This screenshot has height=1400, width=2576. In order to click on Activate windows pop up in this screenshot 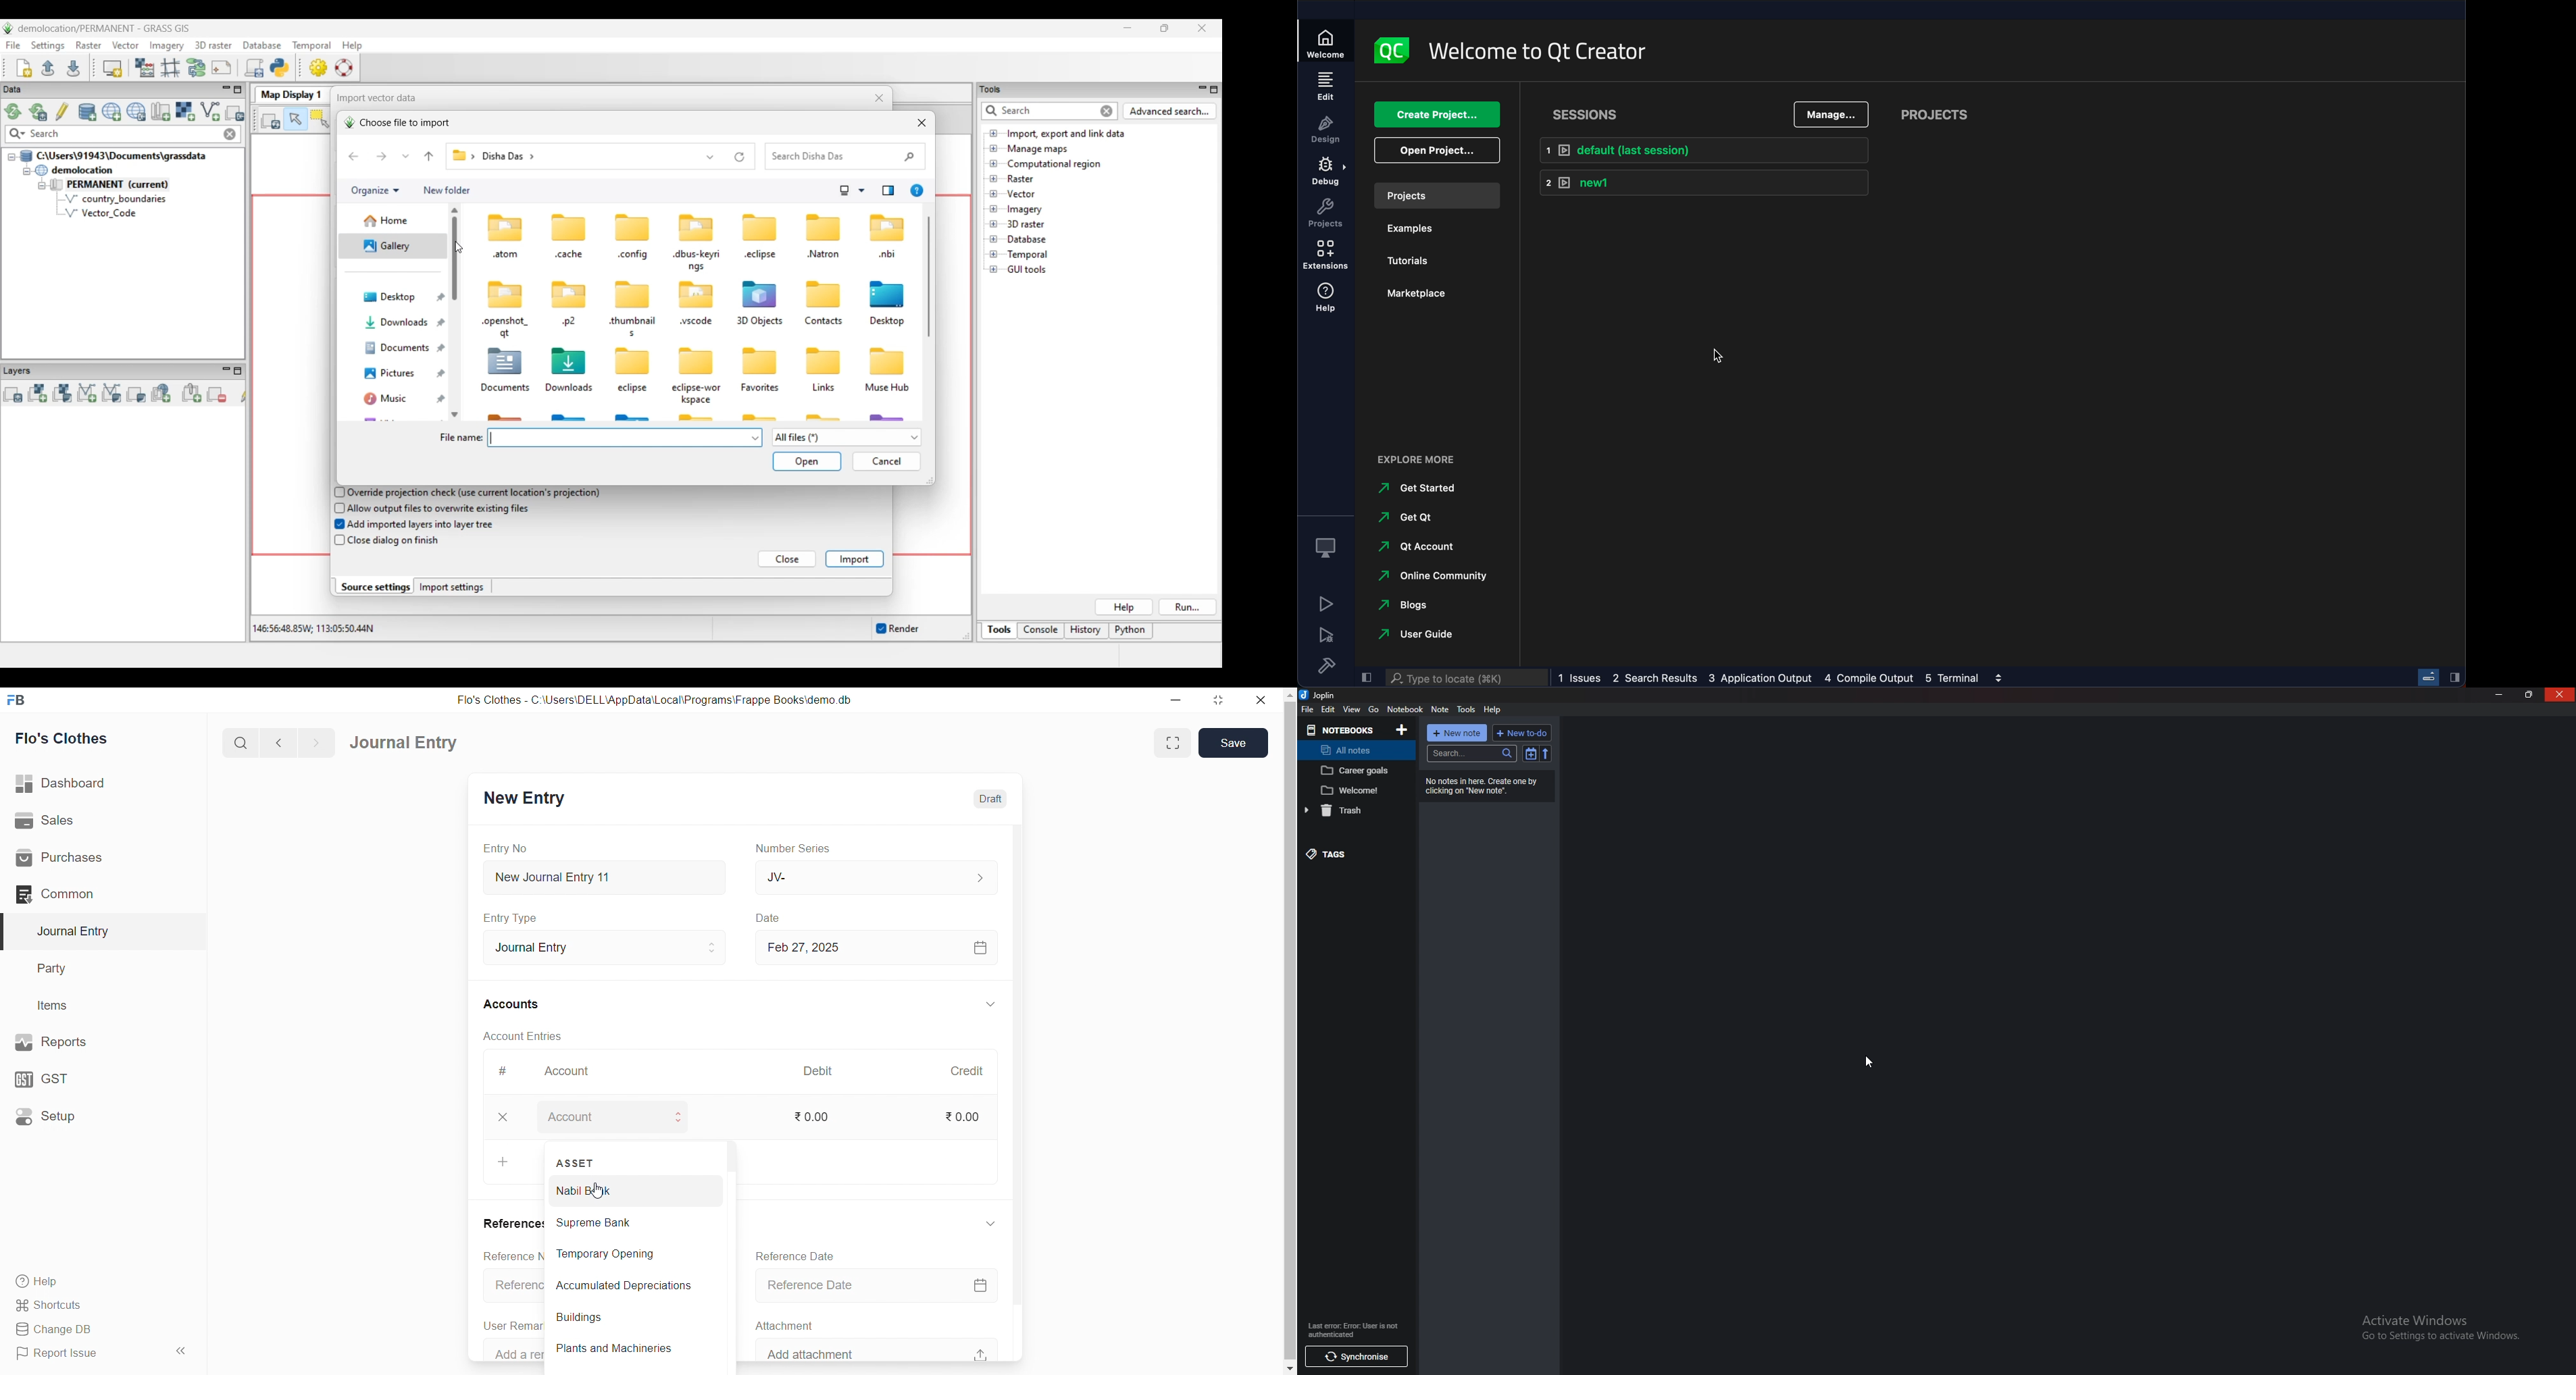, I will do `click(2443, 1328)`.